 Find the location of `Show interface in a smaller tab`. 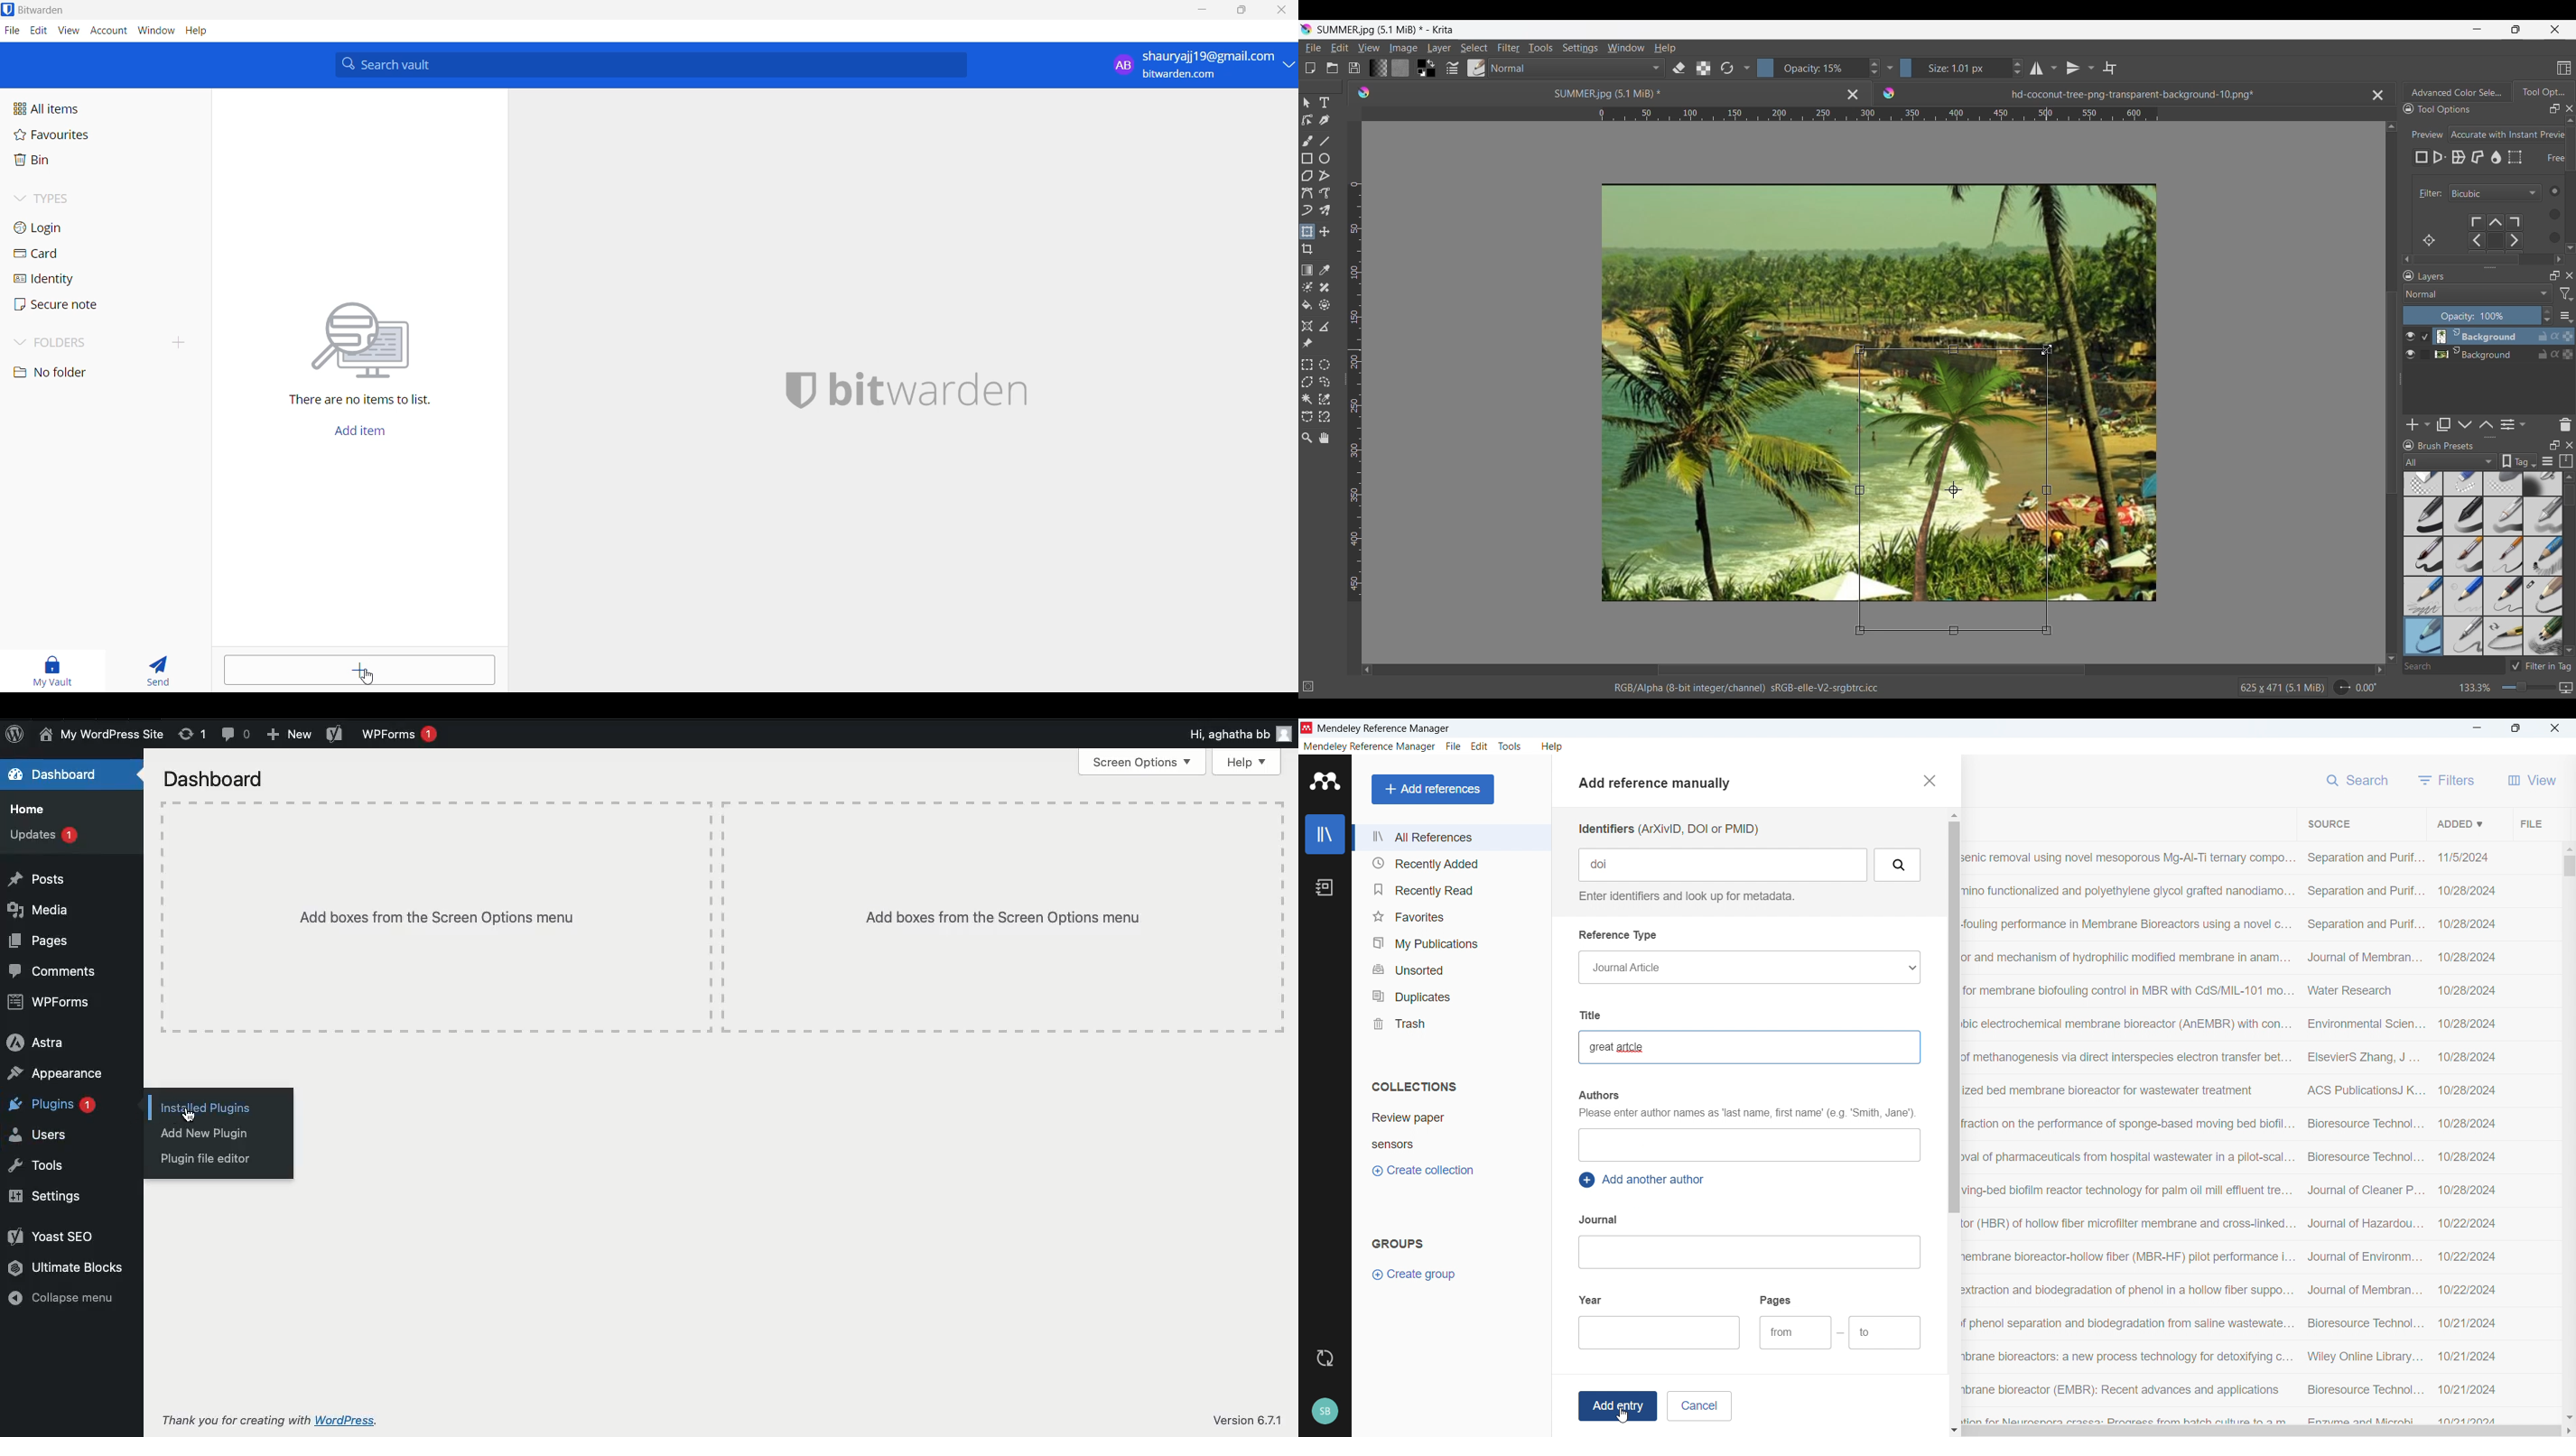

Show interface in a smaller tab is located at coordinates (2516, 29).